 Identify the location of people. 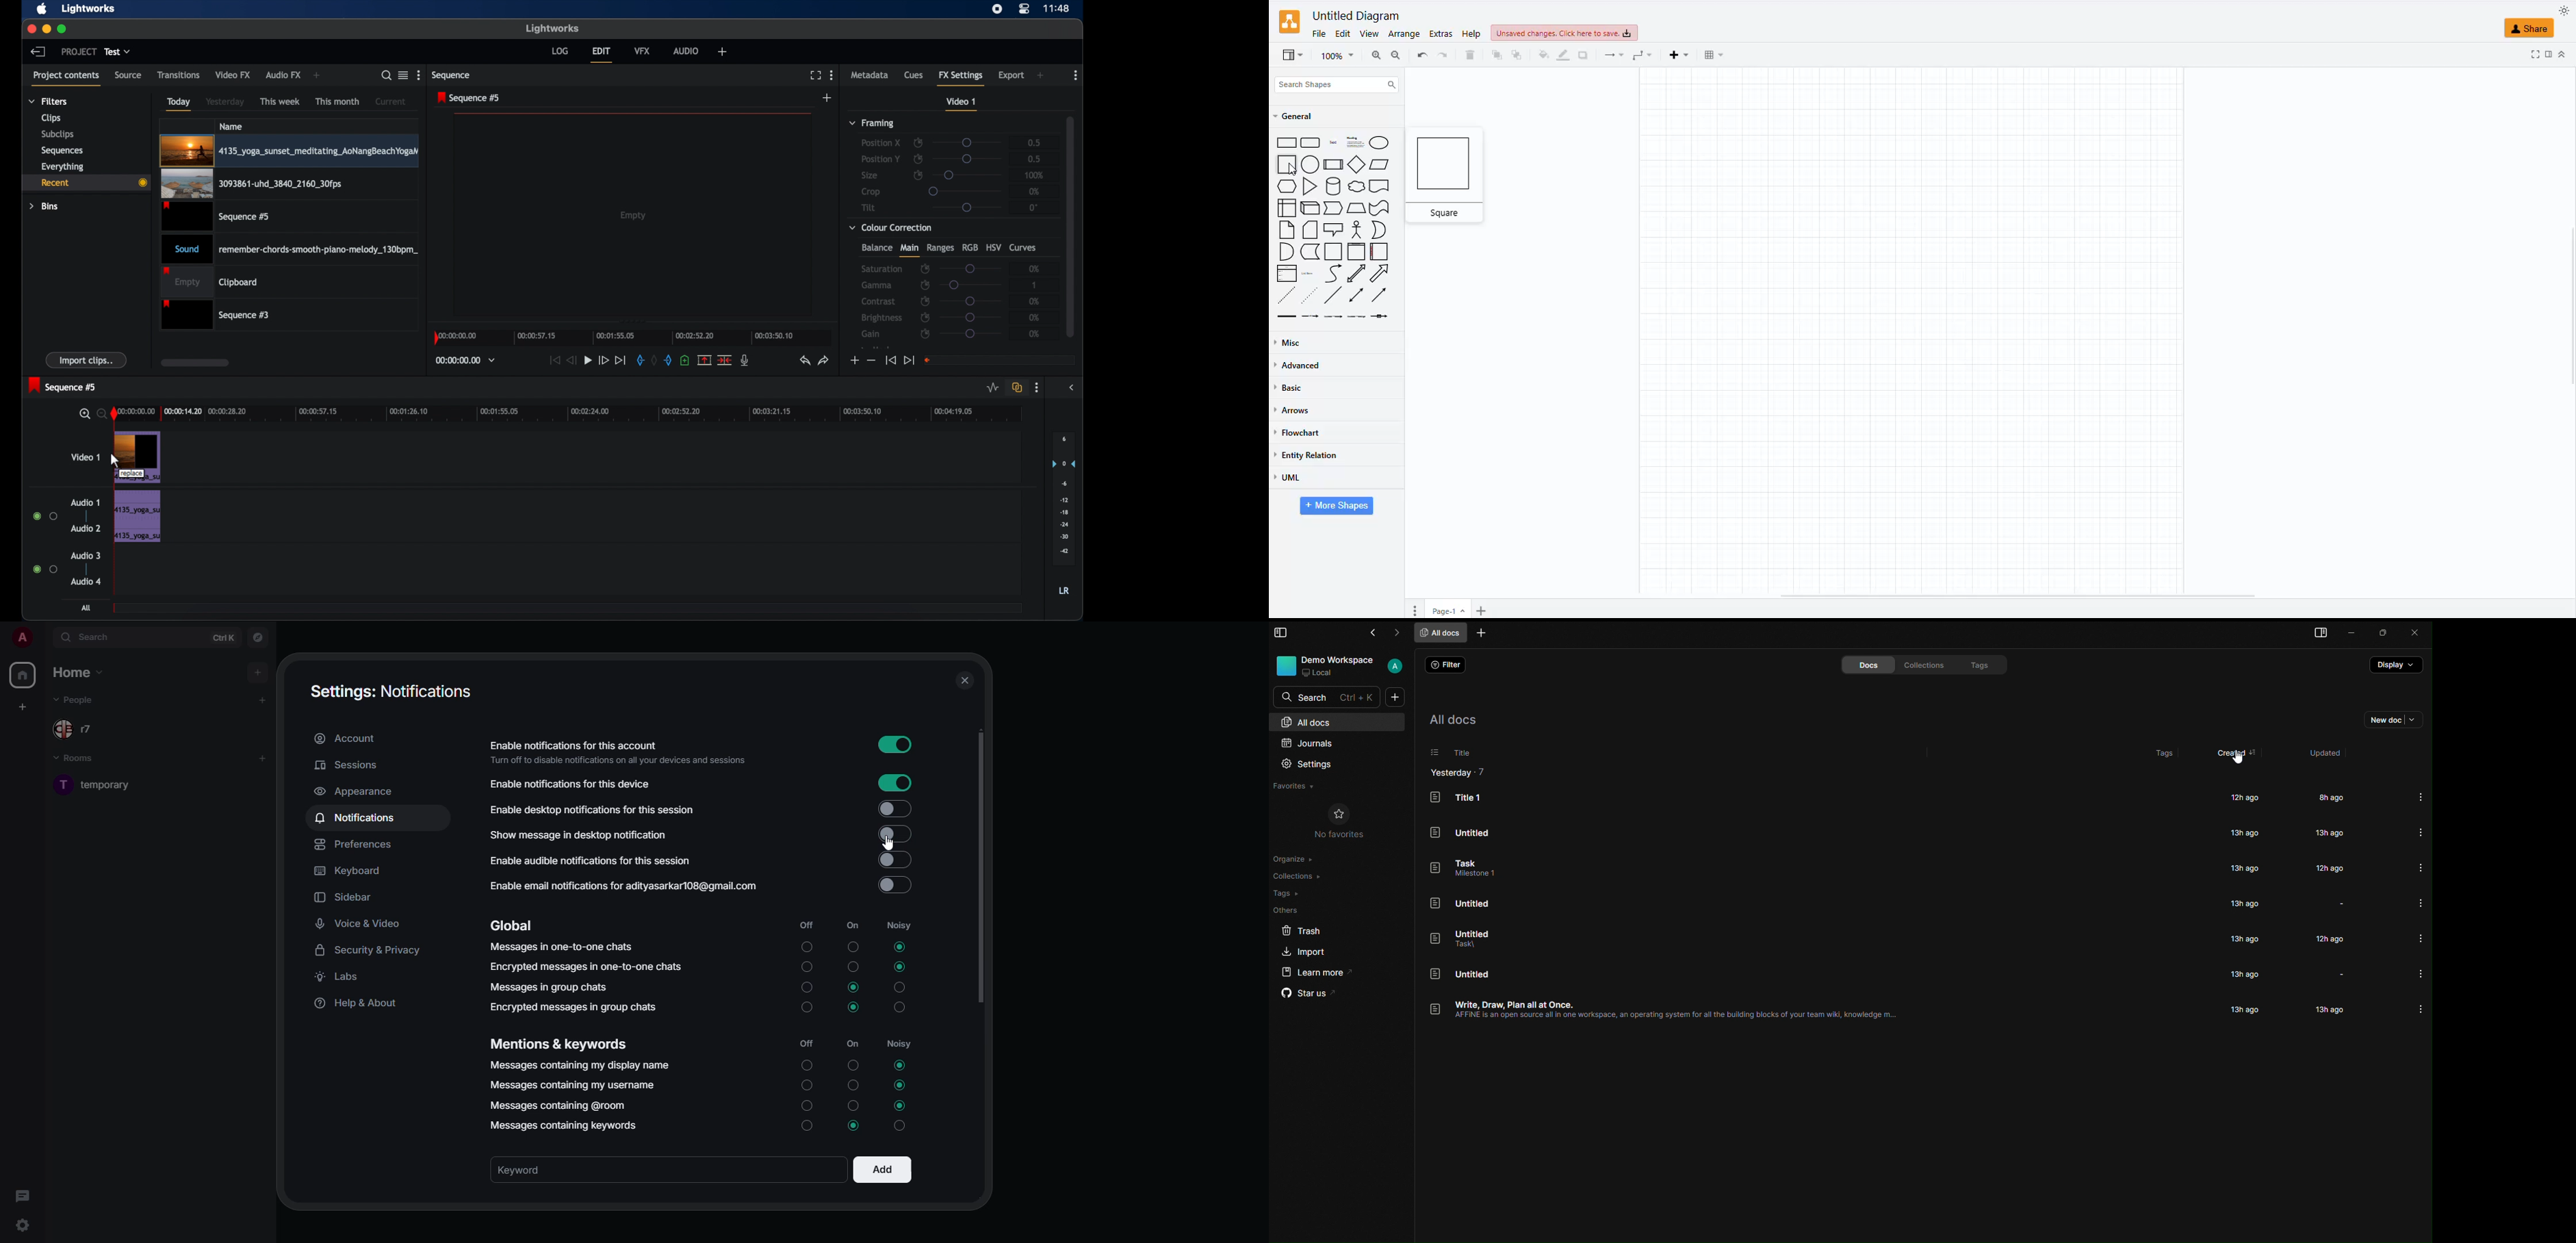
(80, 702).